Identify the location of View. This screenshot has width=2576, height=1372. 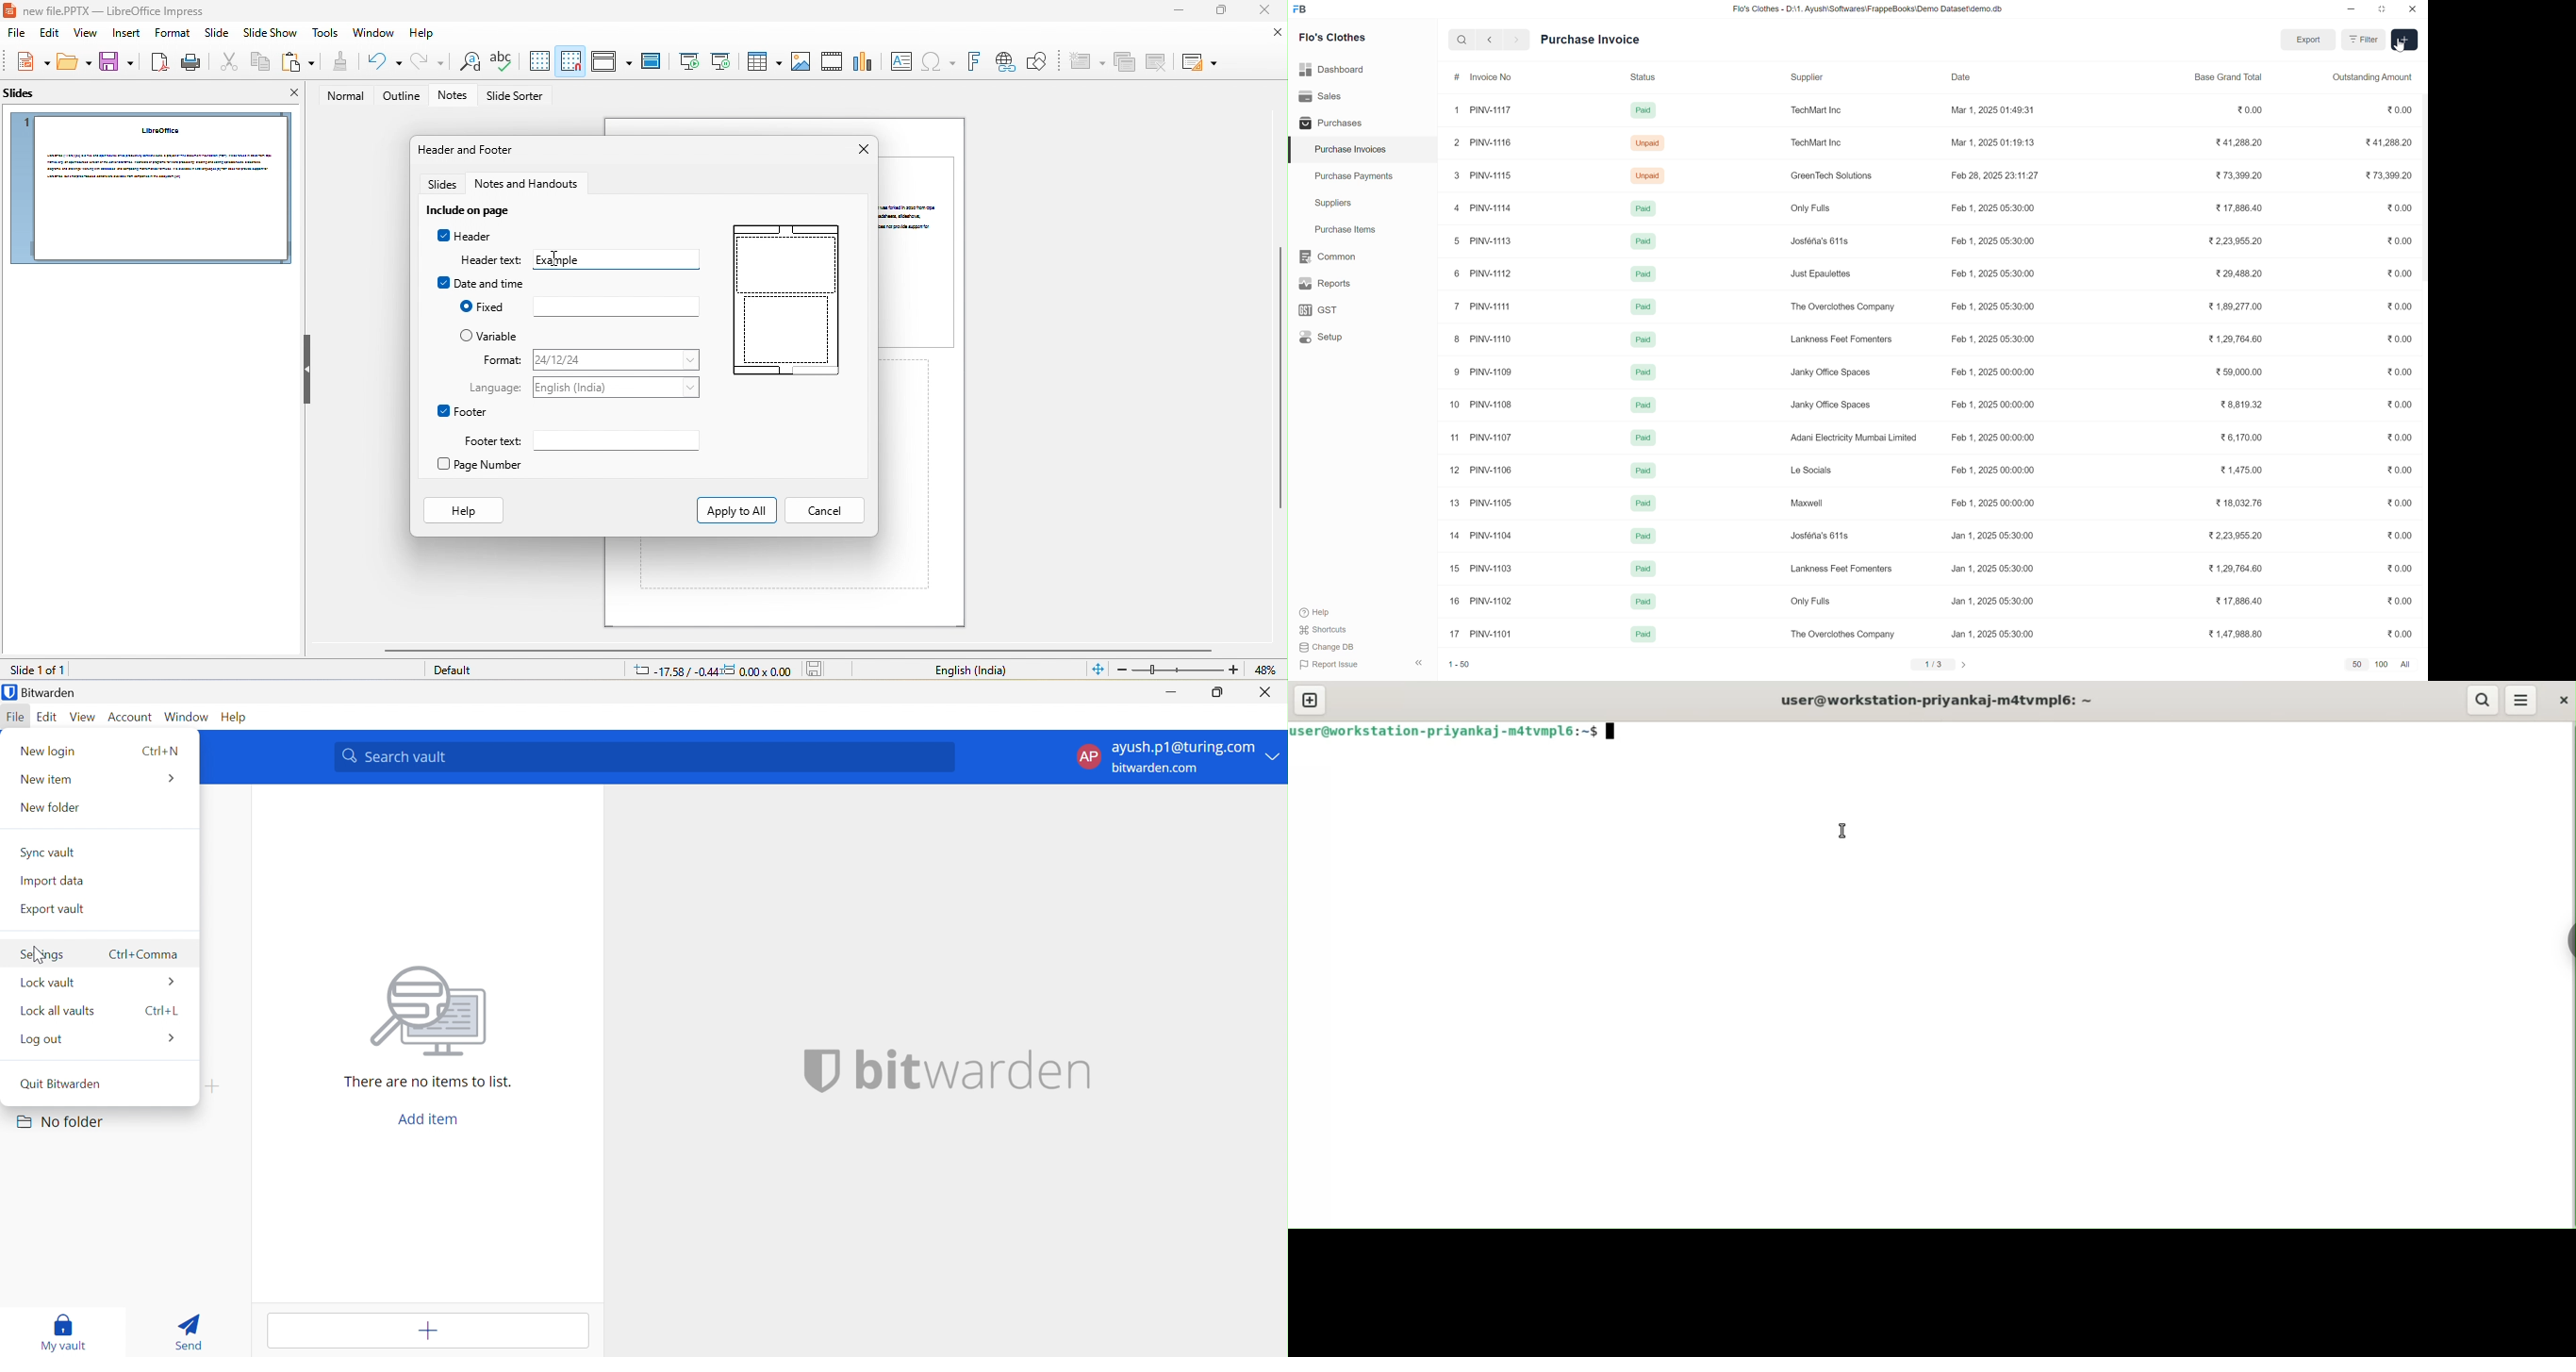
(84, 716).